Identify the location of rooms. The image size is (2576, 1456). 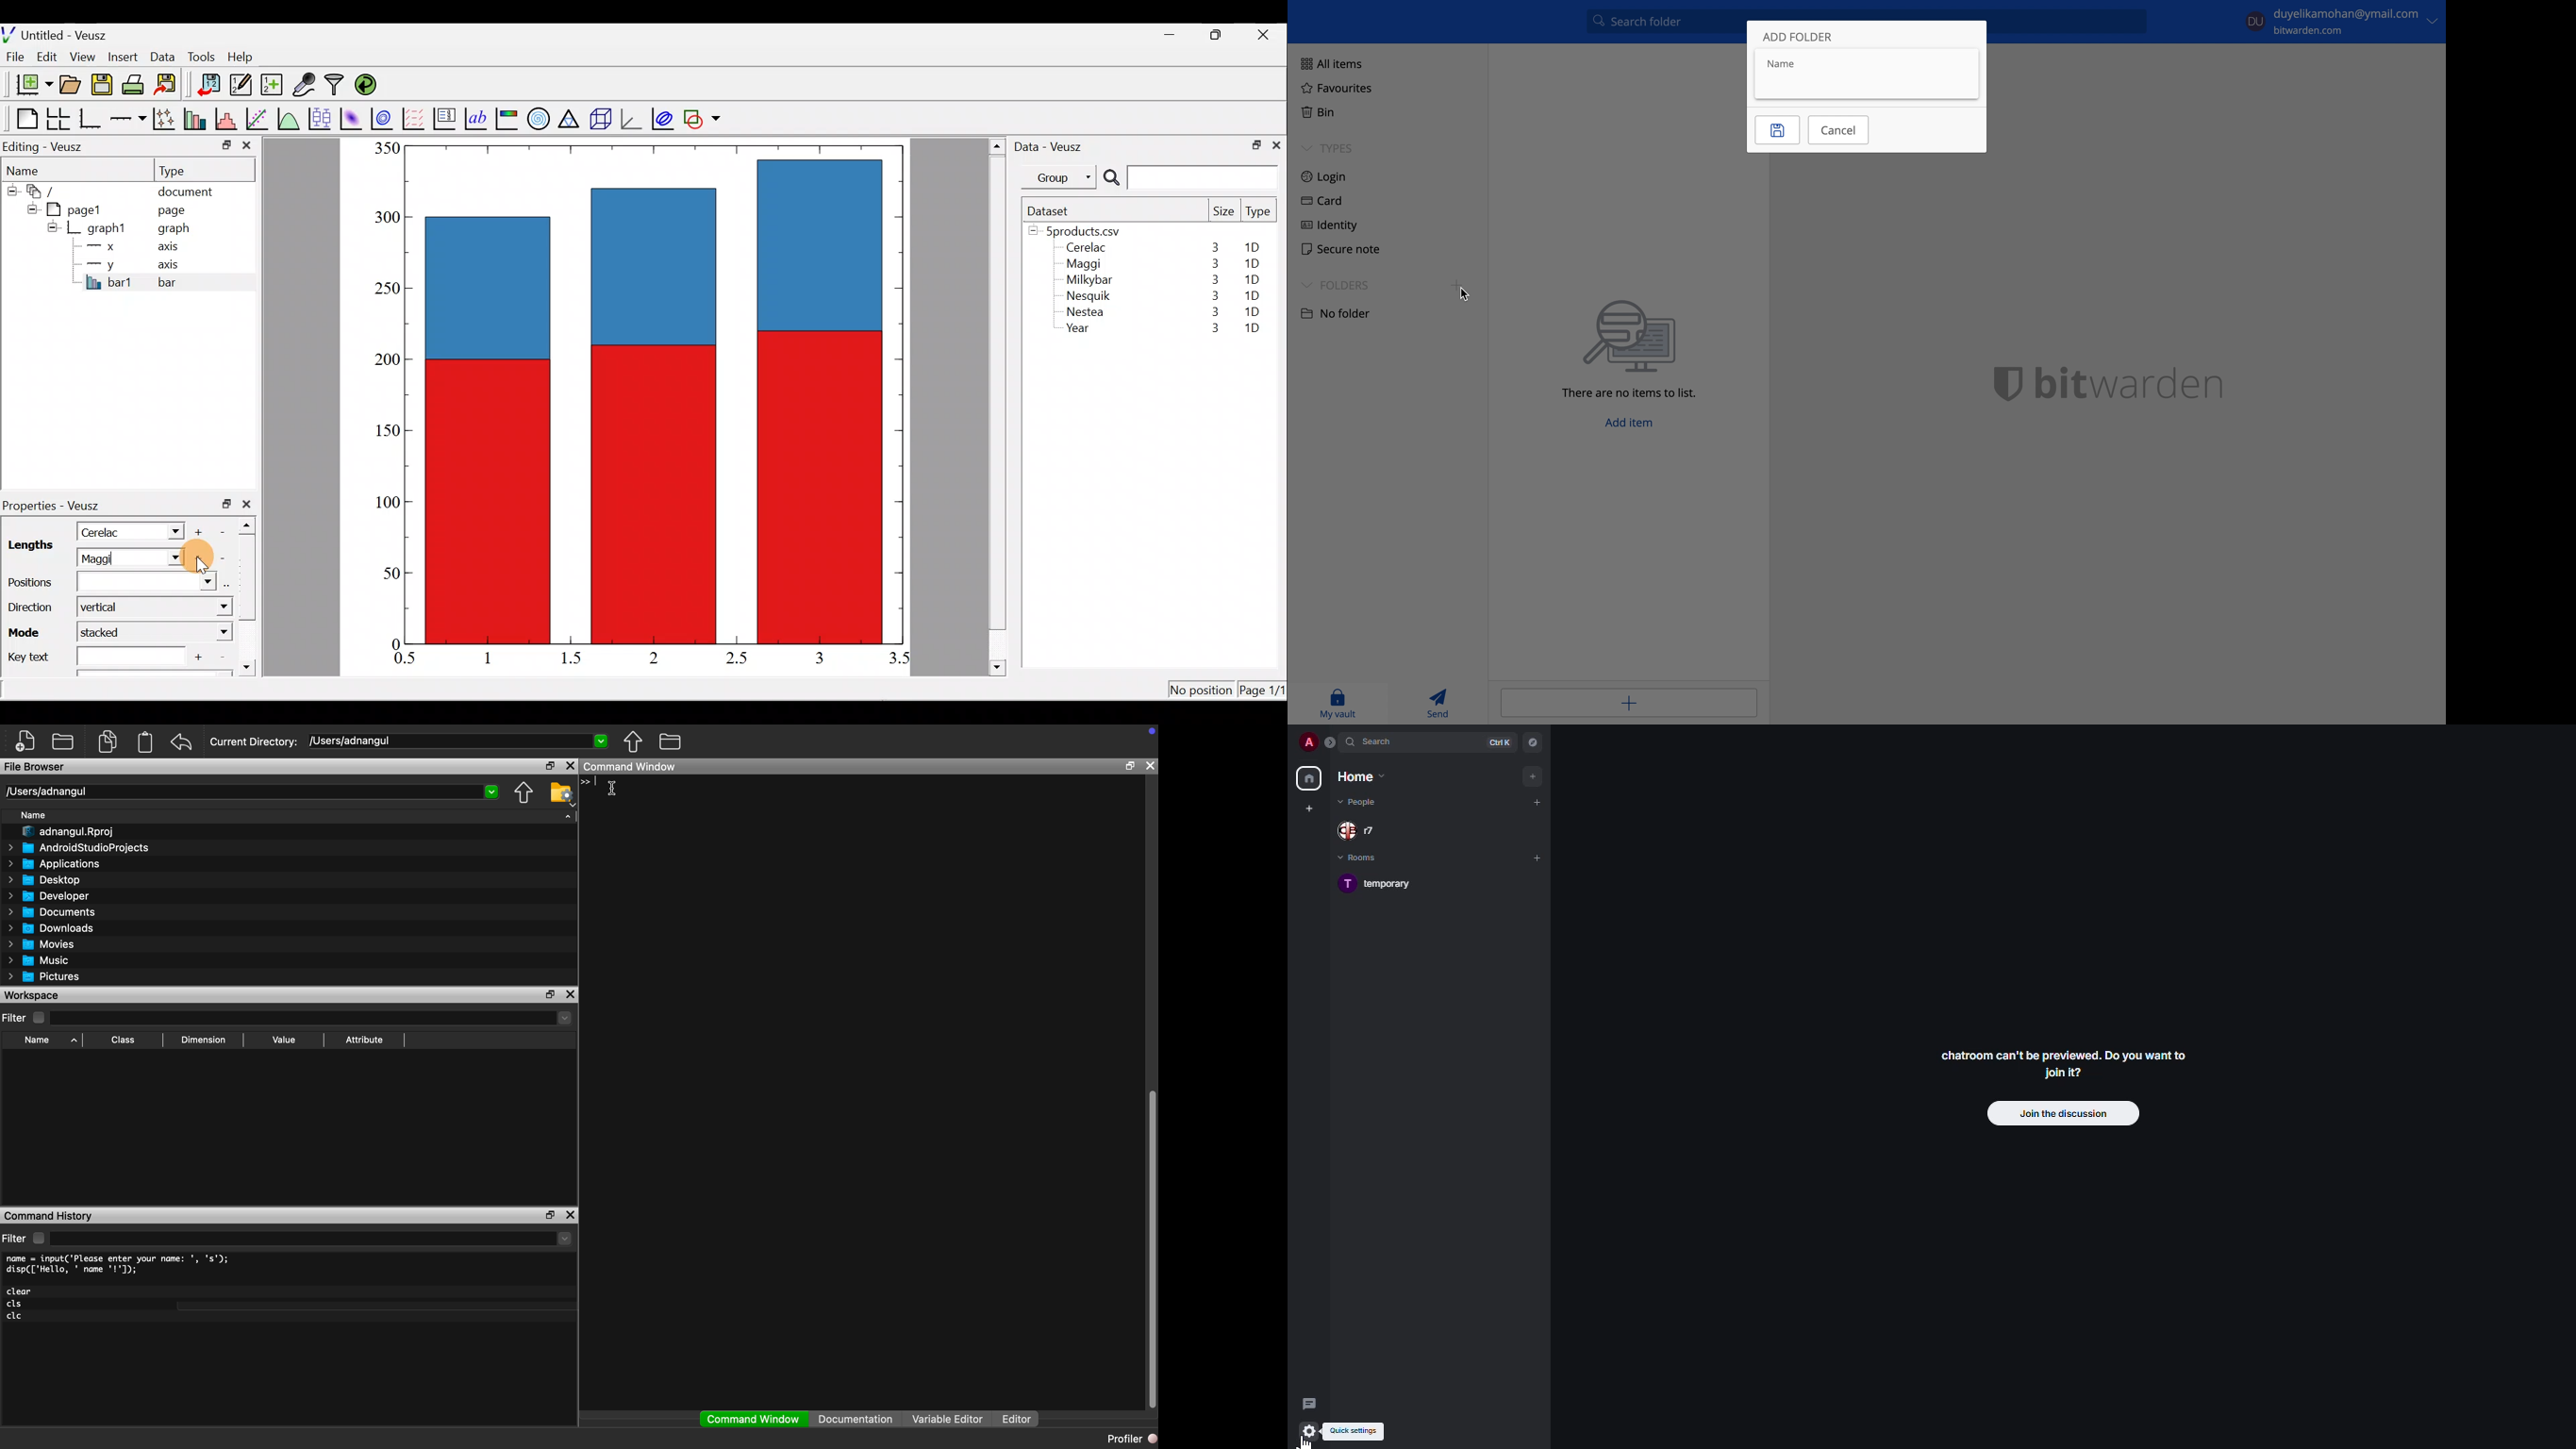
(1360, 857).